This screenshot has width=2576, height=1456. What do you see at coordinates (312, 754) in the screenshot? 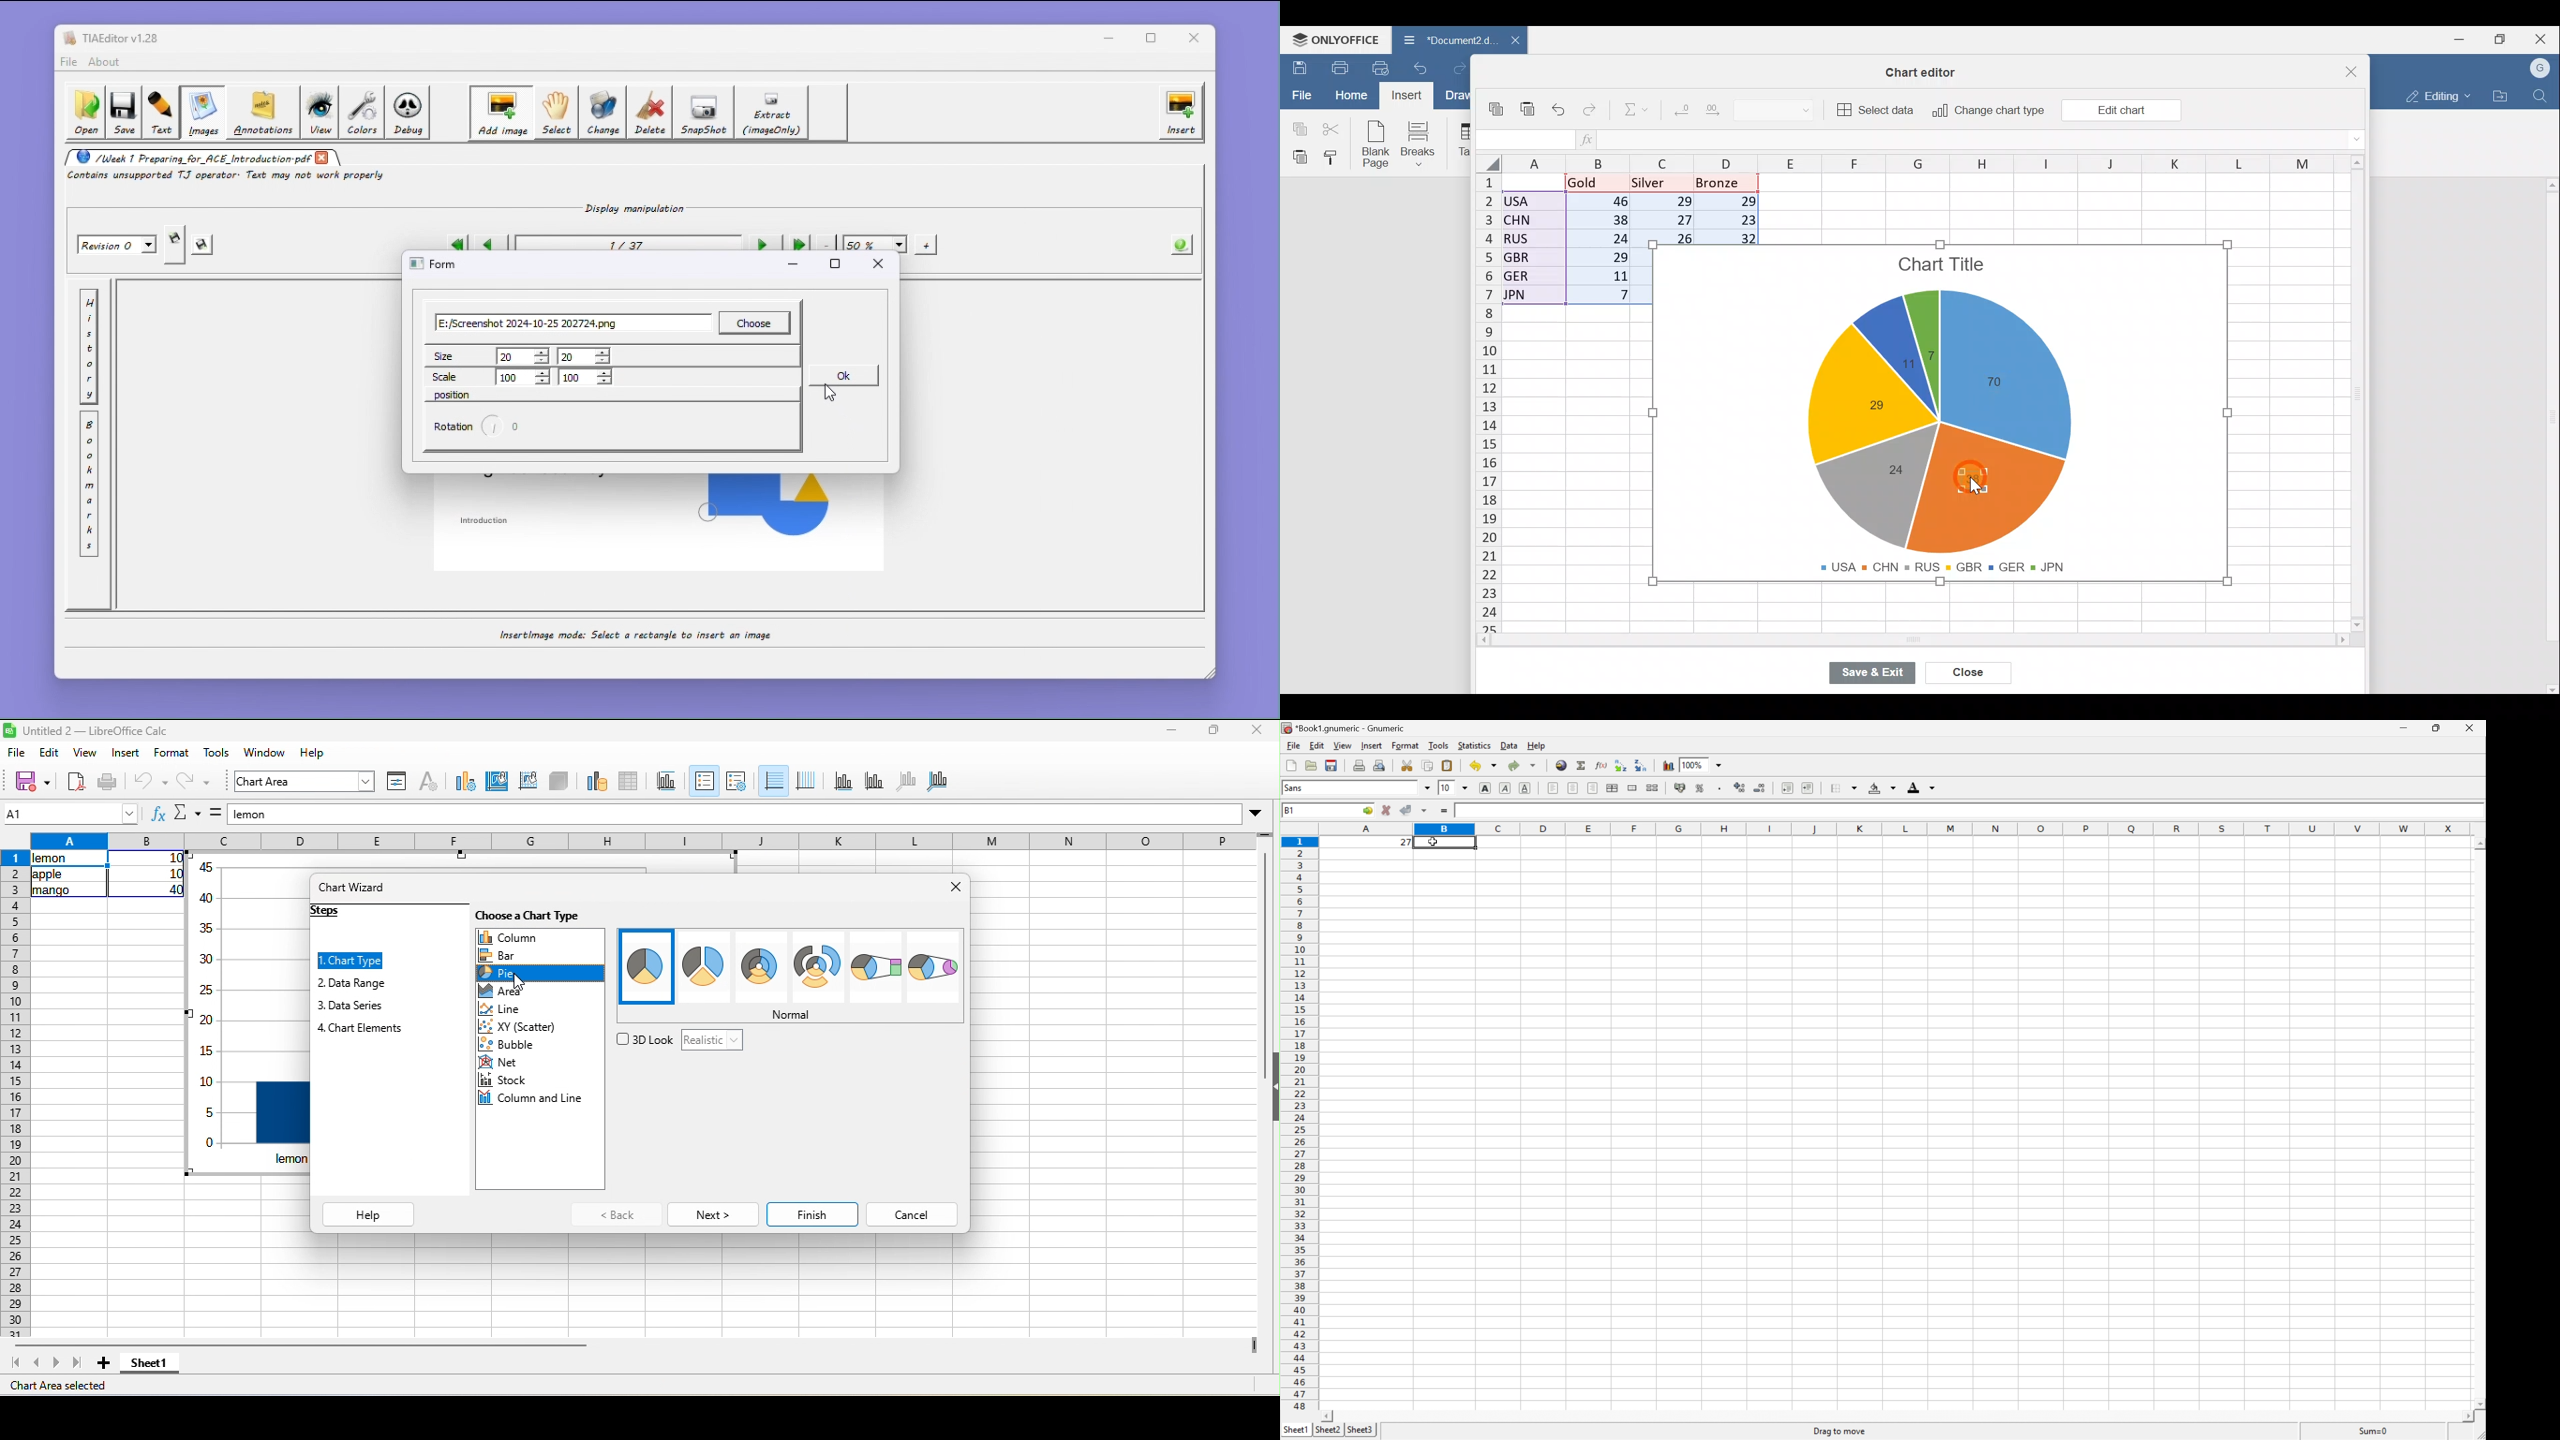
I see `help` at bounding box center [312, 754].